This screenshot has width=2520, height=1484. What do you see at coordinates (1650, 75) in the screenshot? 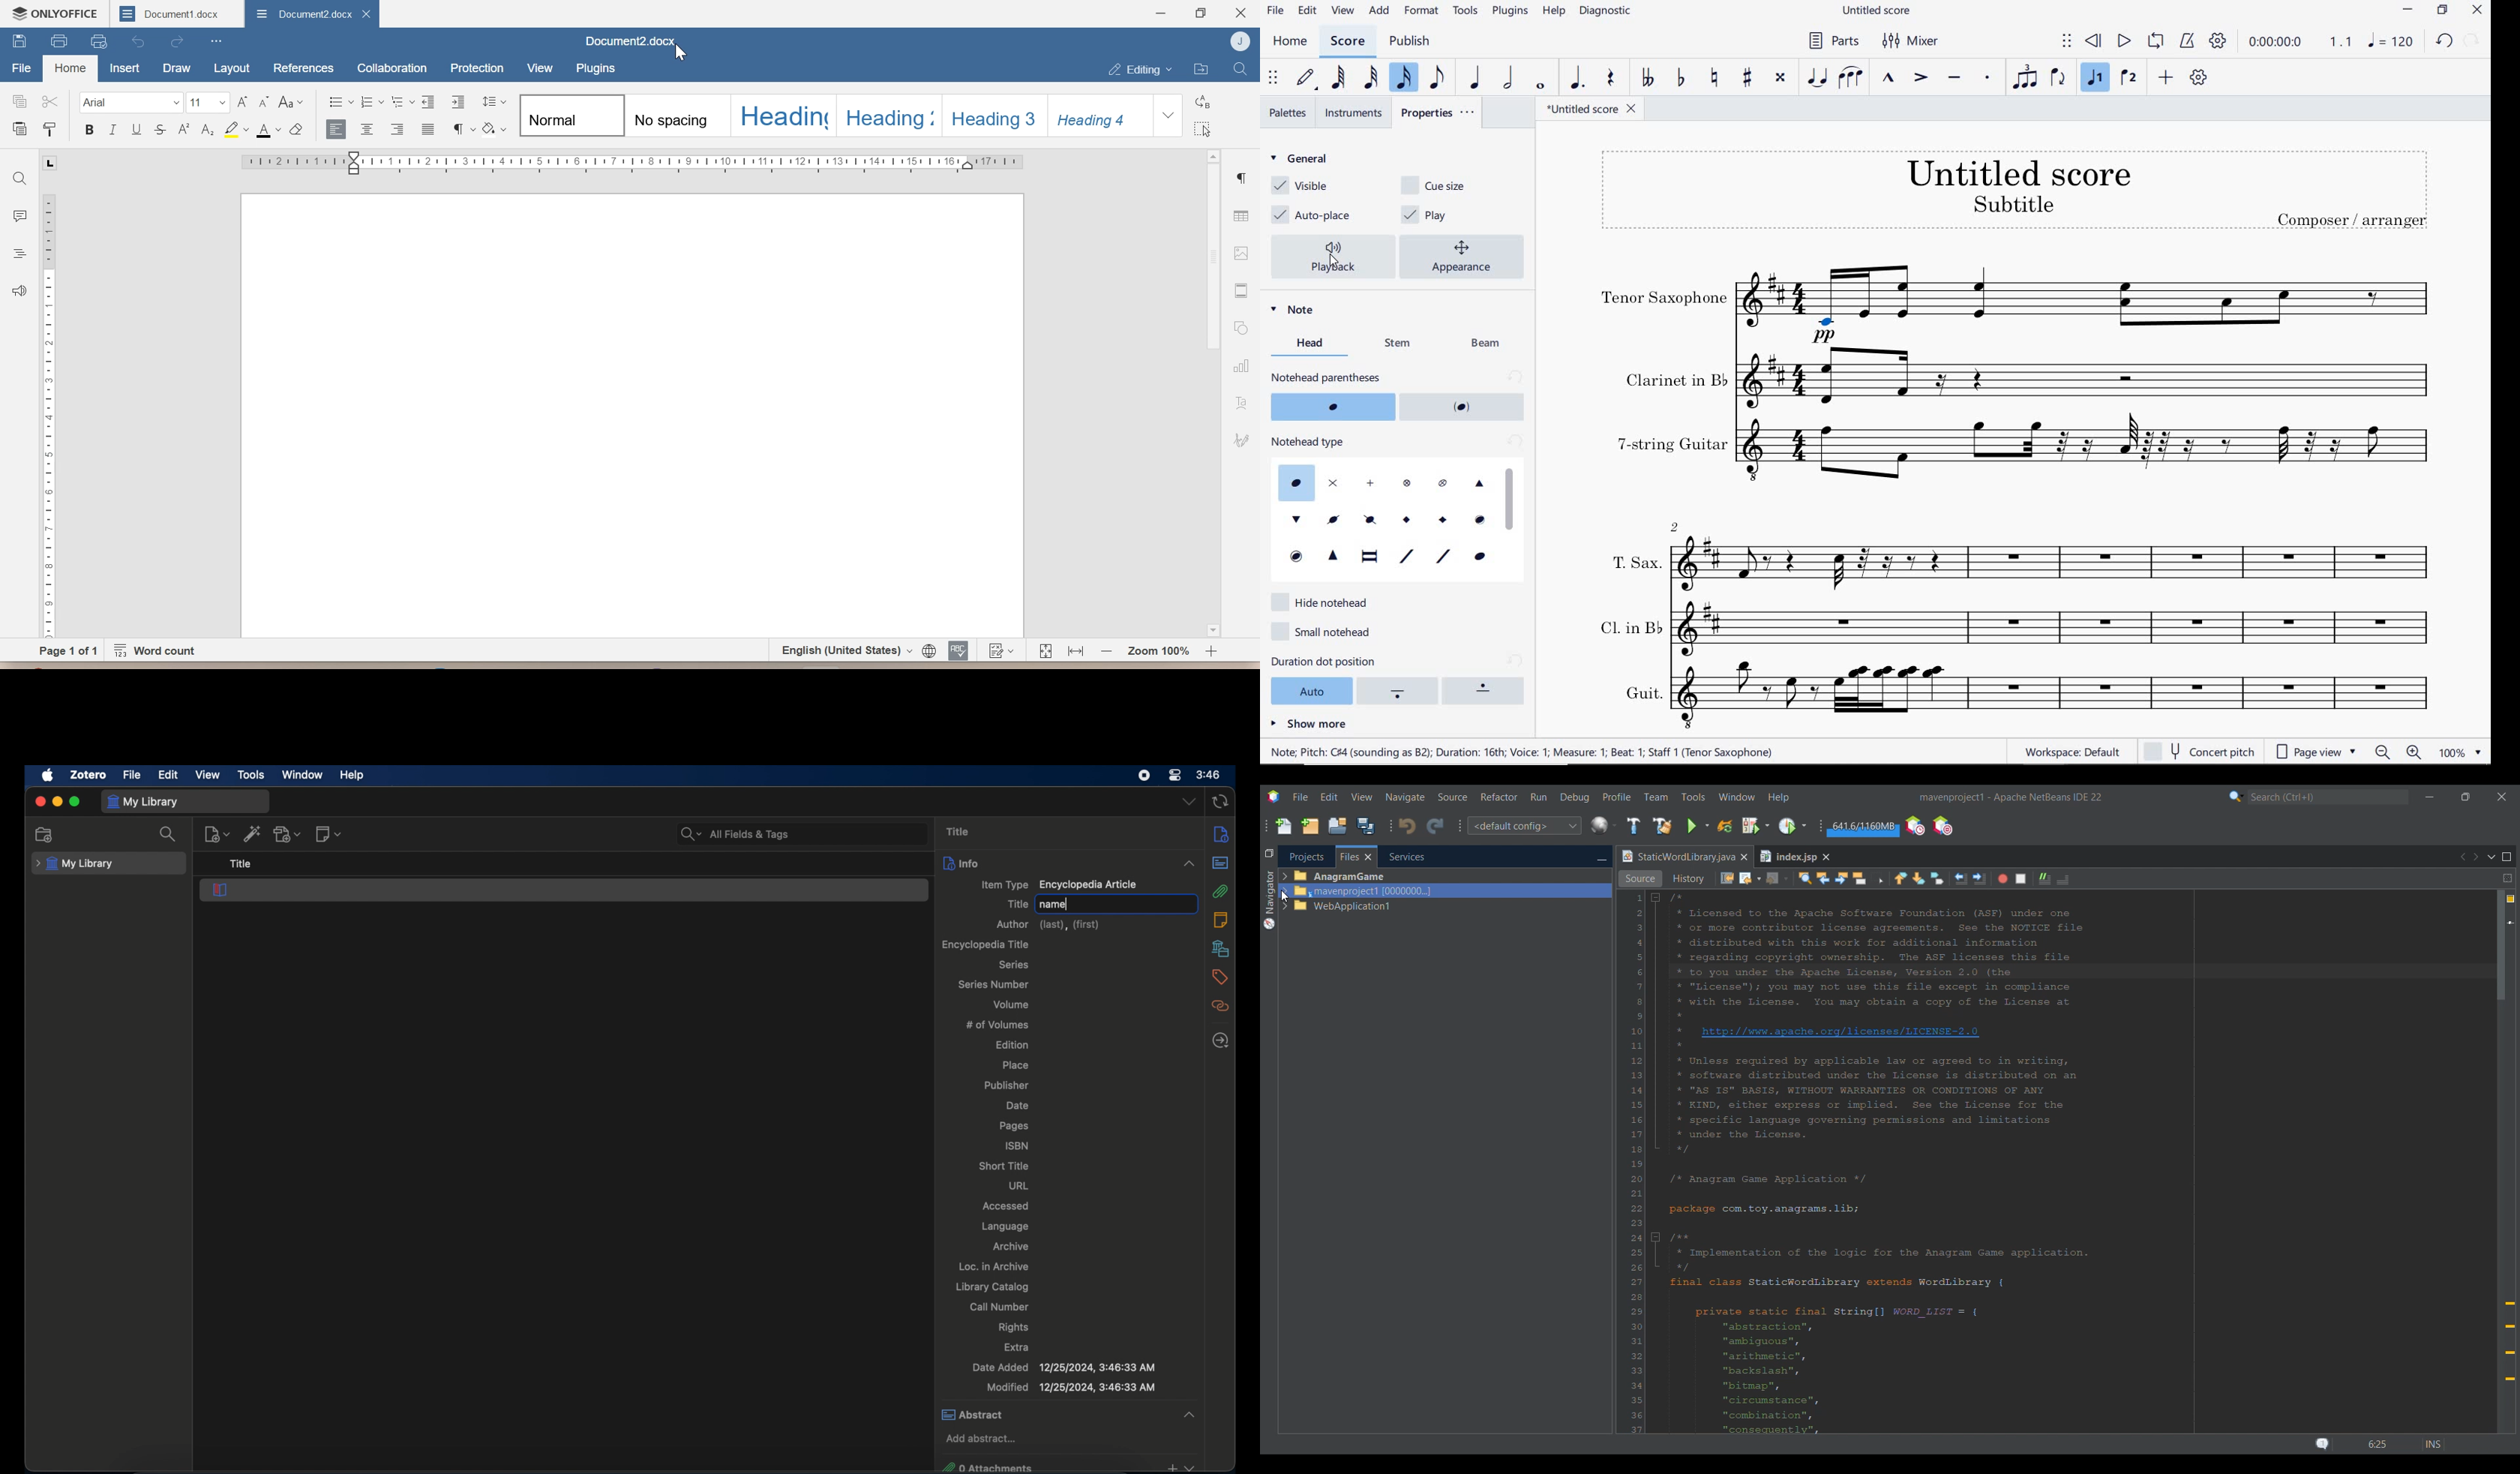
I see `TOGGLE DOUBLE-FLAT` at bounding box center [1650, 75].